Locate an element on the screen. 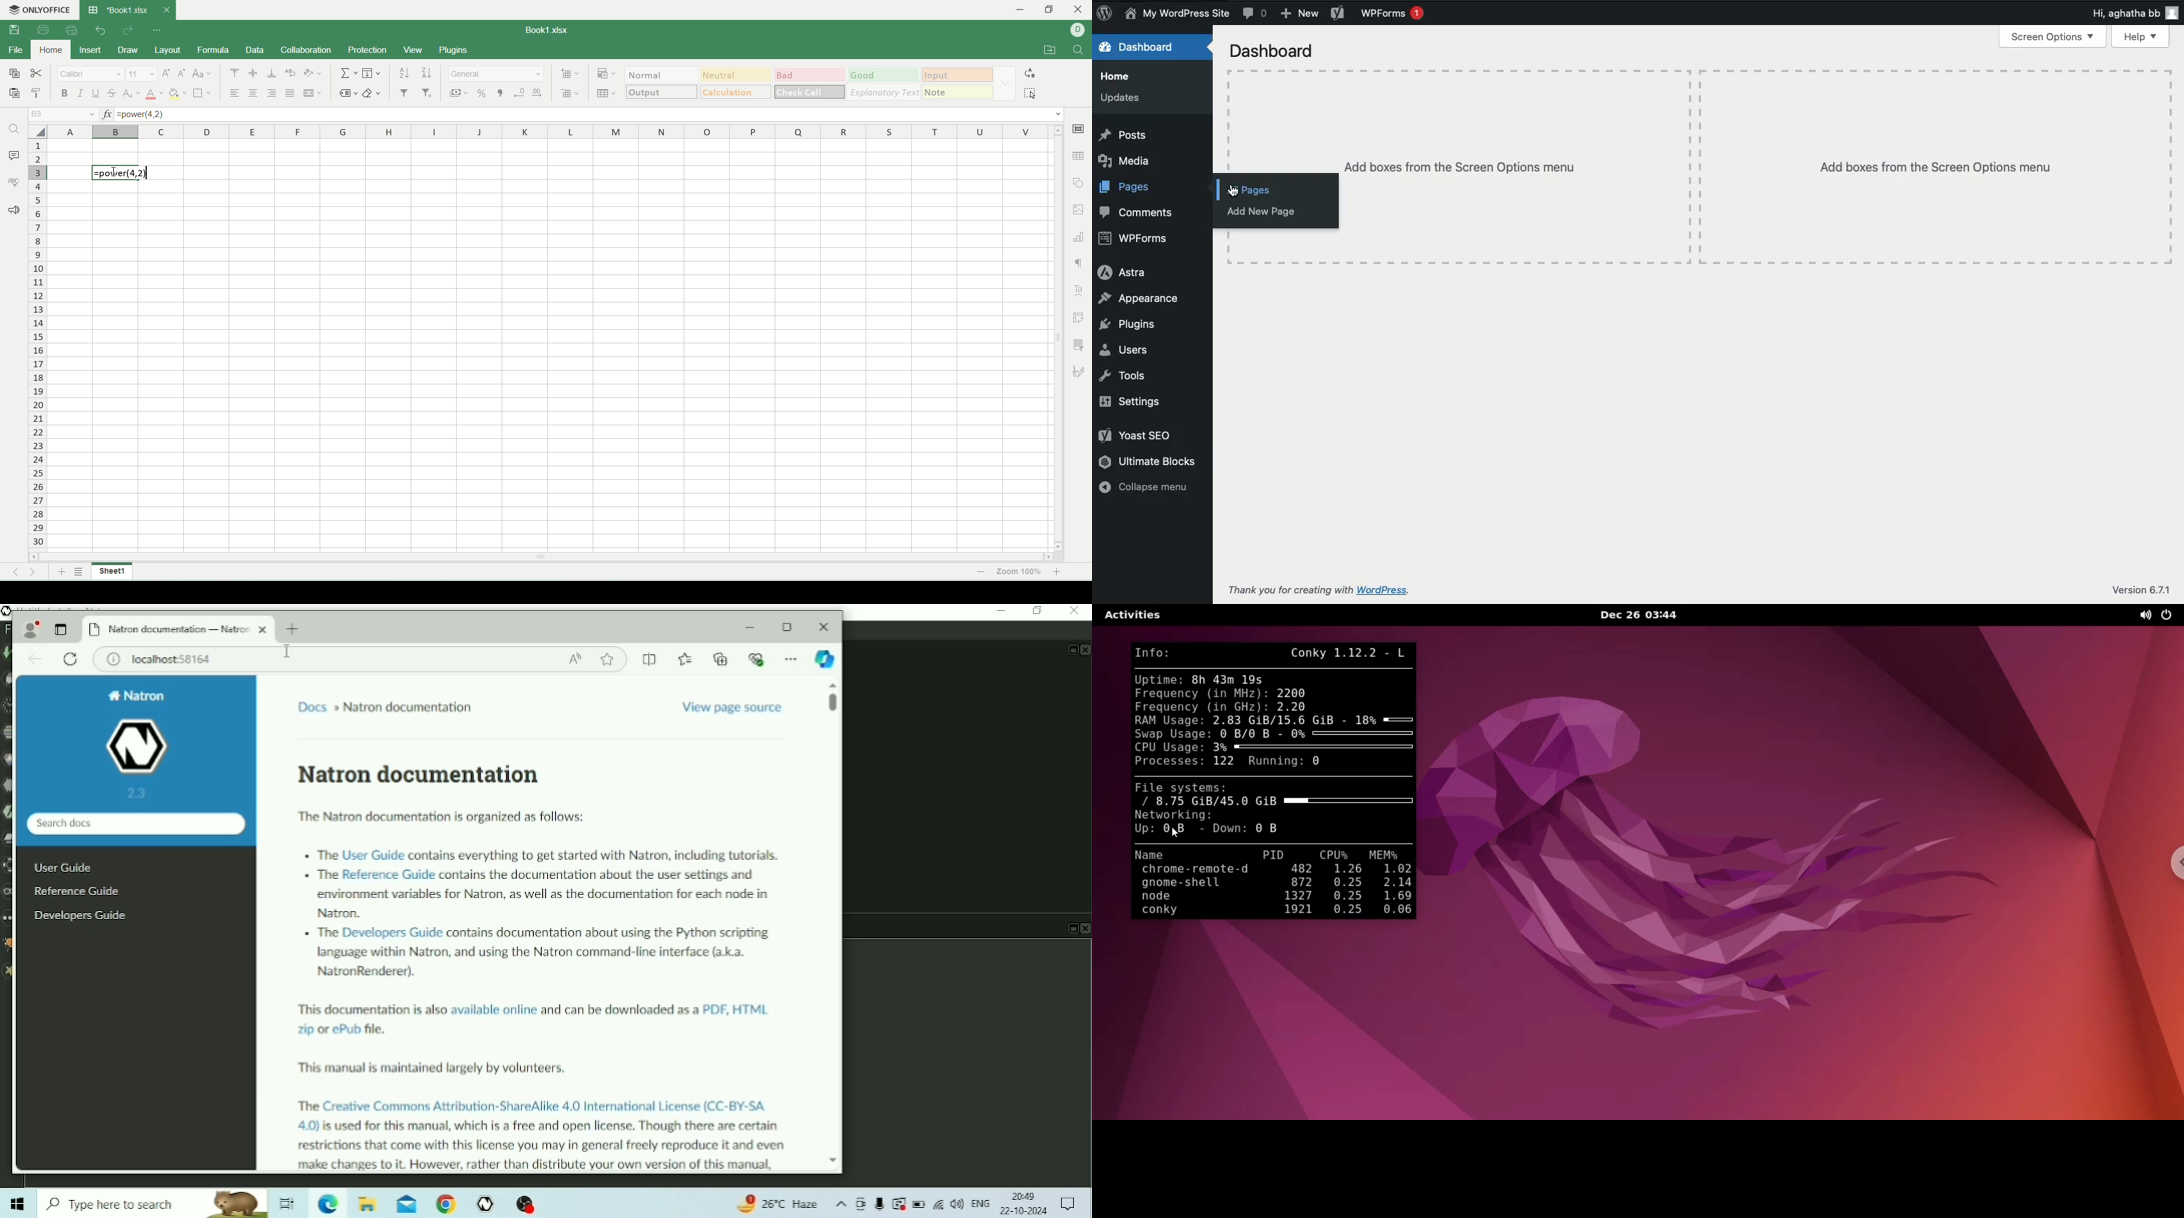 This screenshot has width=2184, height=1232. font size is located at coordinates (142, 74).